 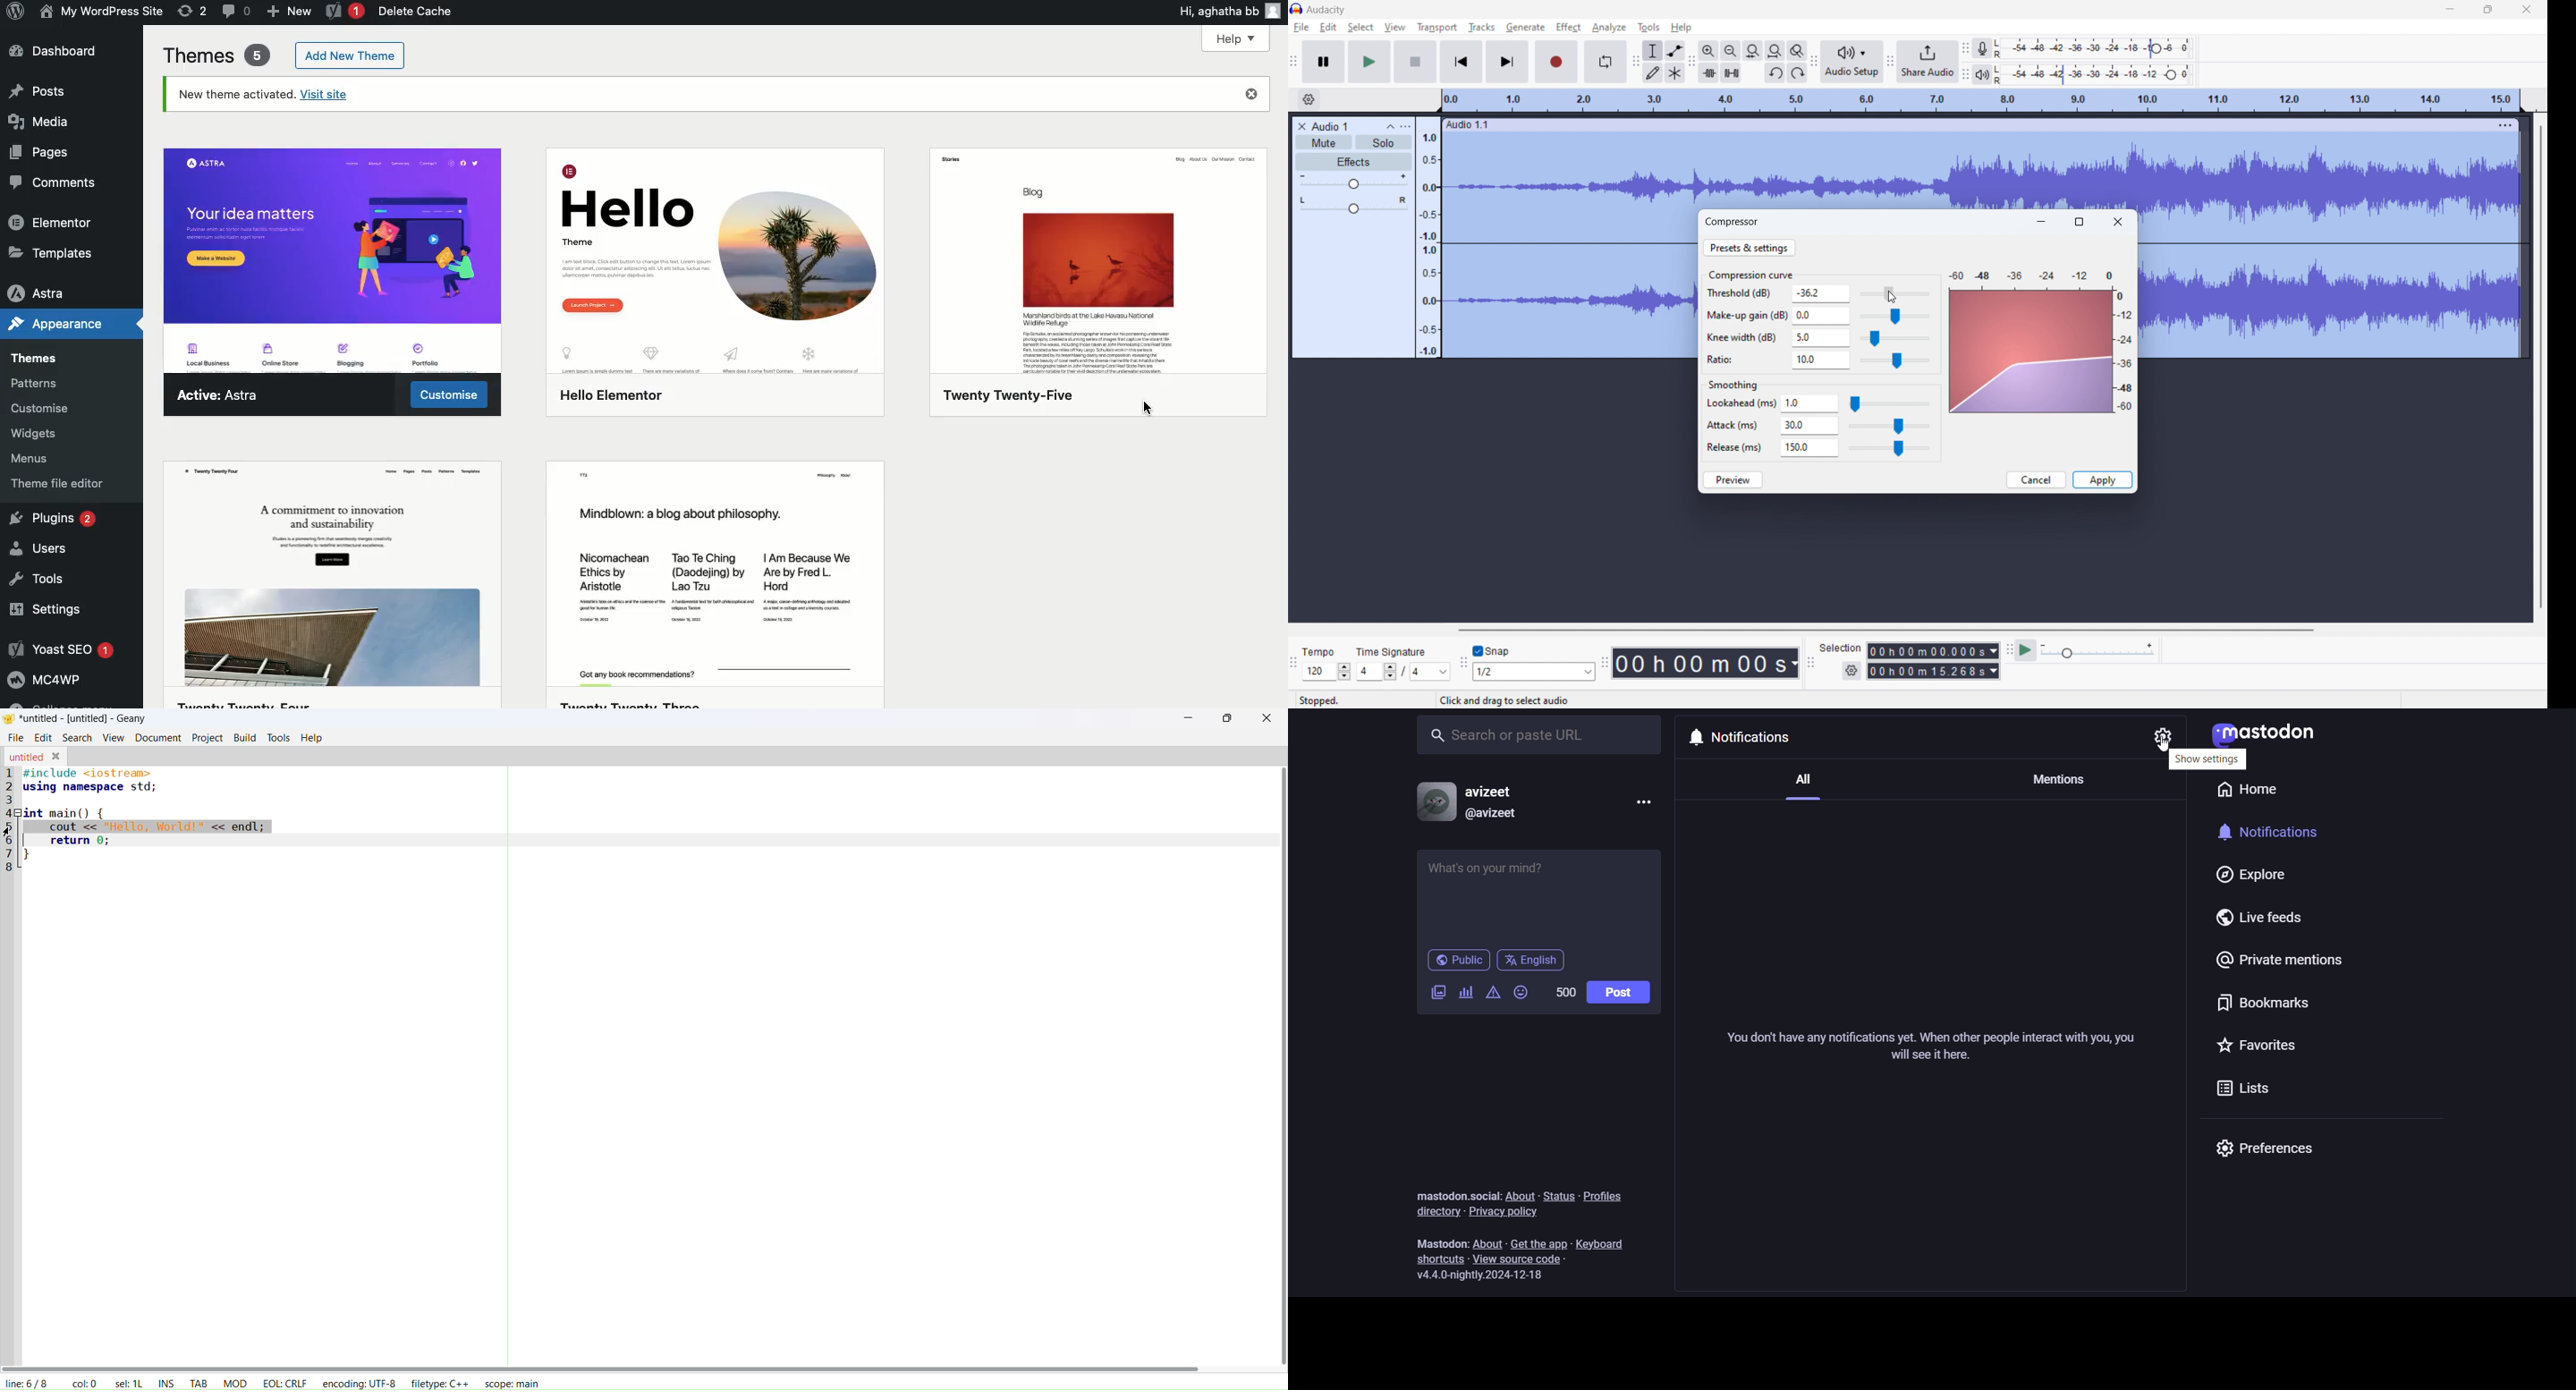 I want to click on minimize, so click(x=1188, y=718).